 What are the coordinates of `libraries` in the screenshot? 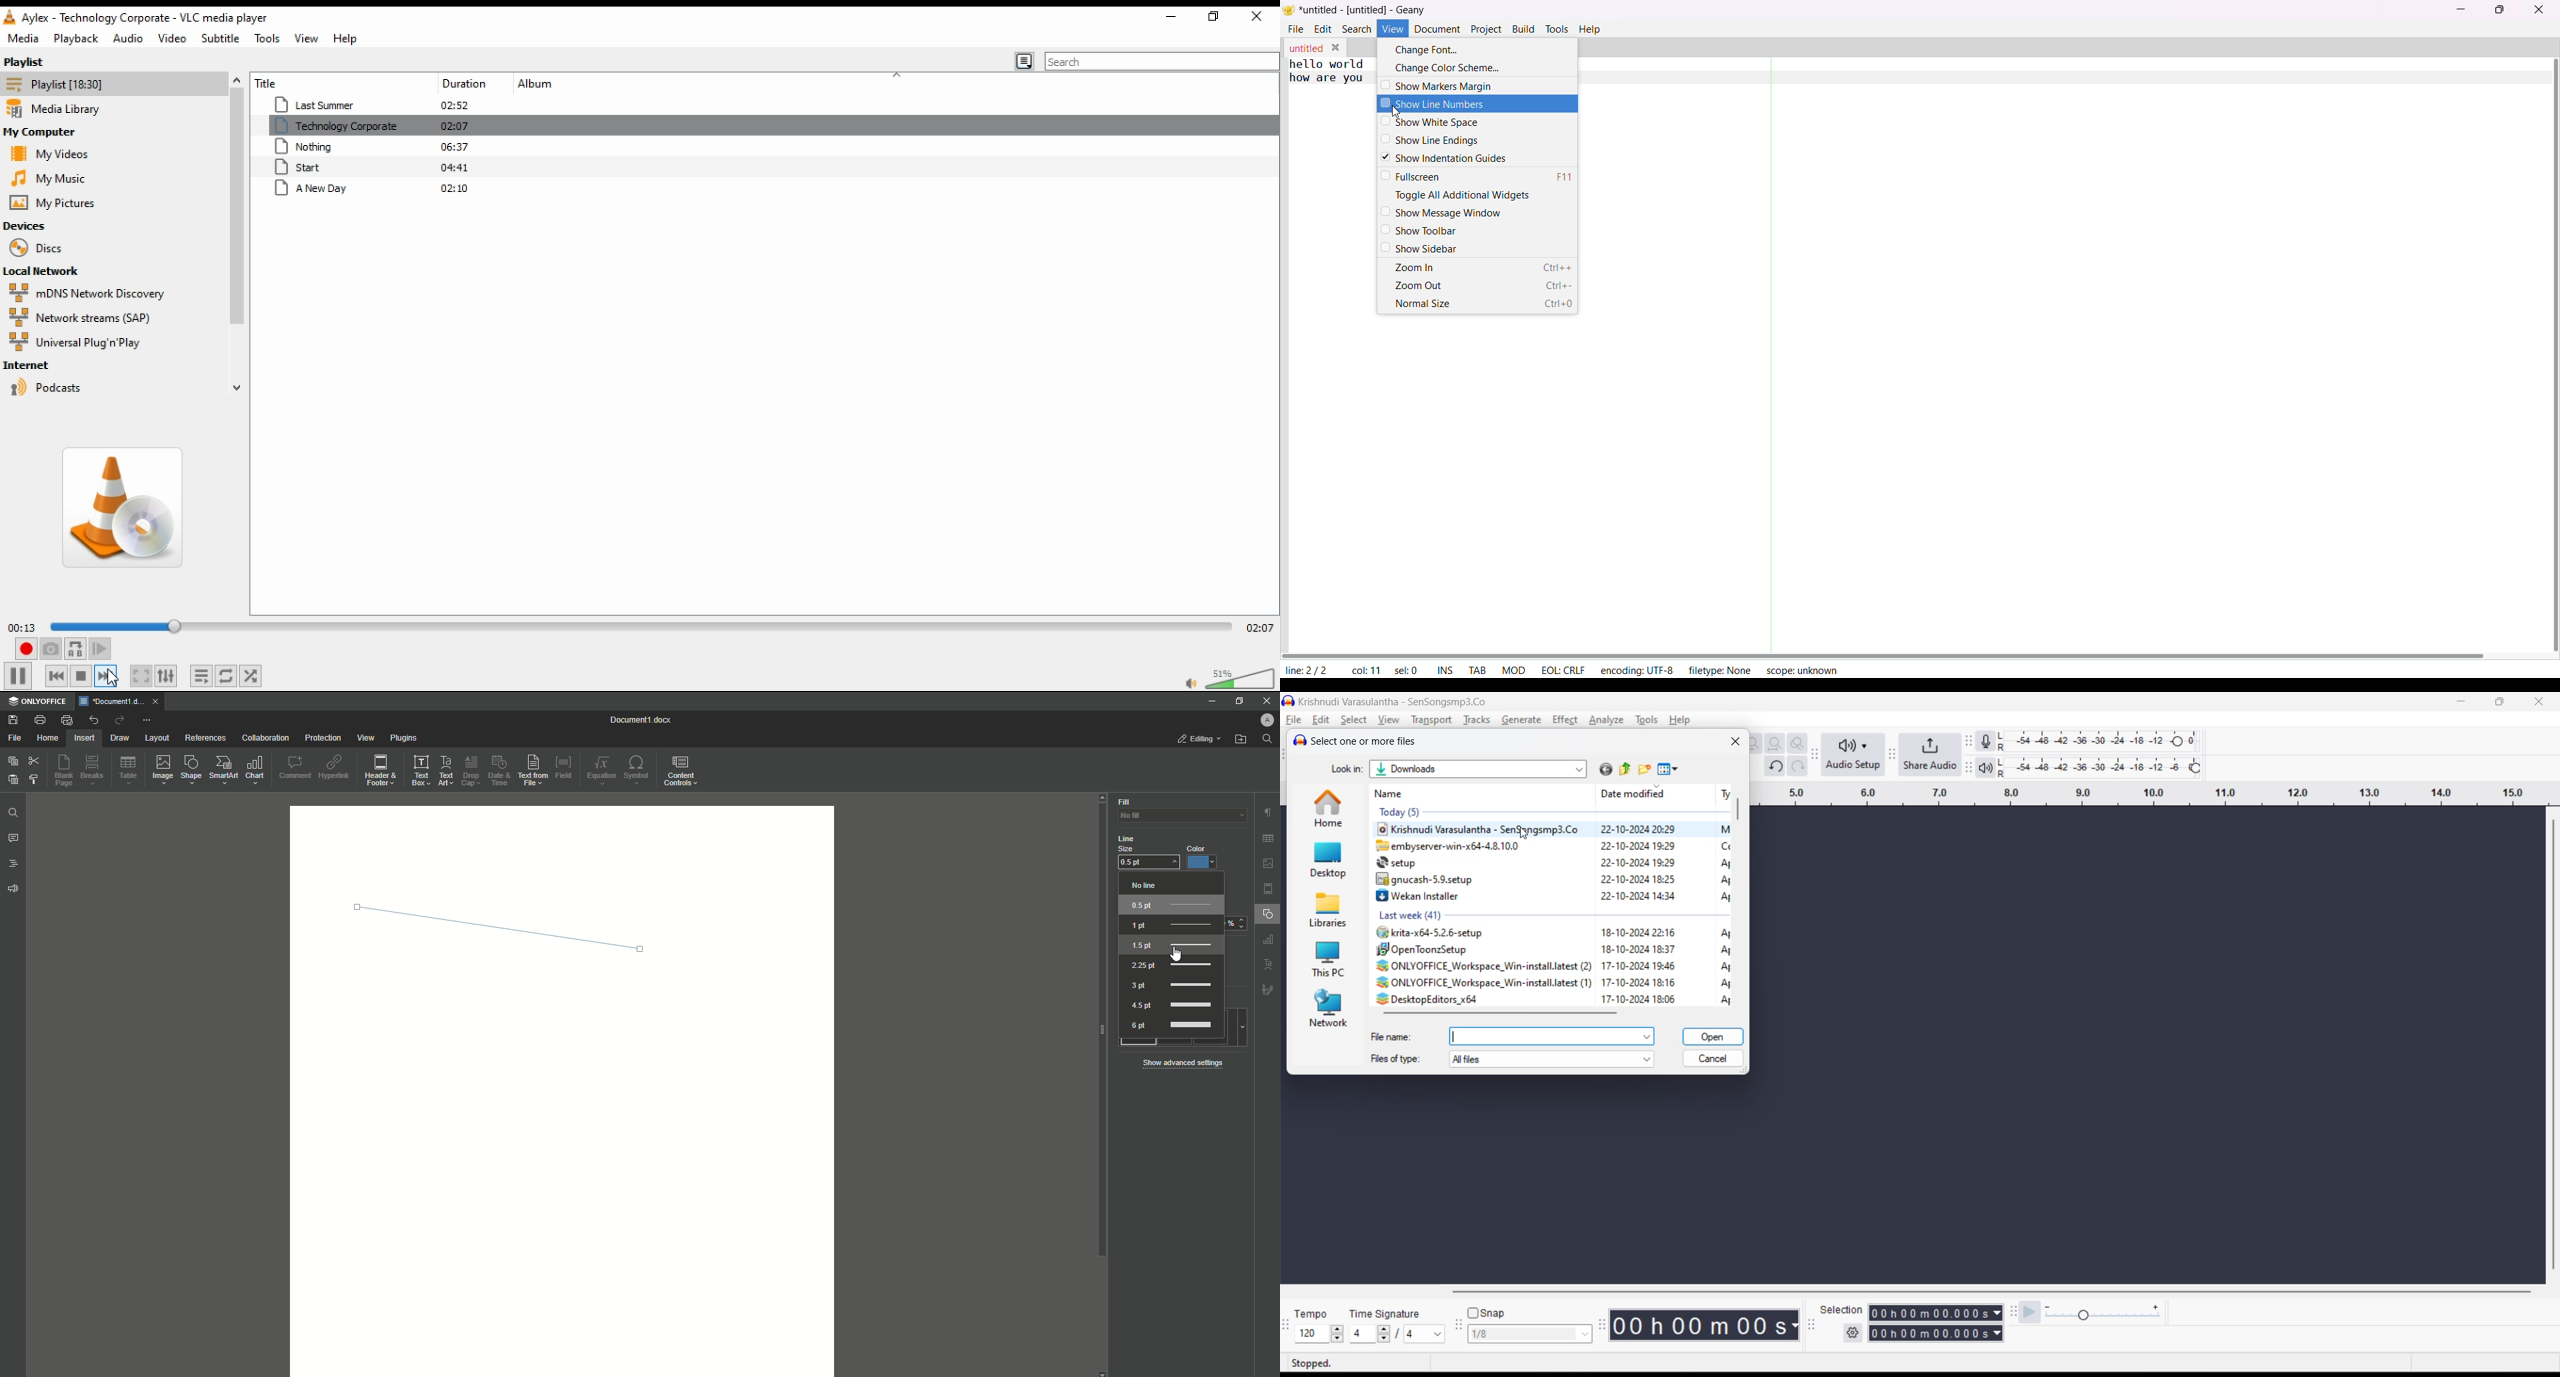 It's located at (1333, 909).